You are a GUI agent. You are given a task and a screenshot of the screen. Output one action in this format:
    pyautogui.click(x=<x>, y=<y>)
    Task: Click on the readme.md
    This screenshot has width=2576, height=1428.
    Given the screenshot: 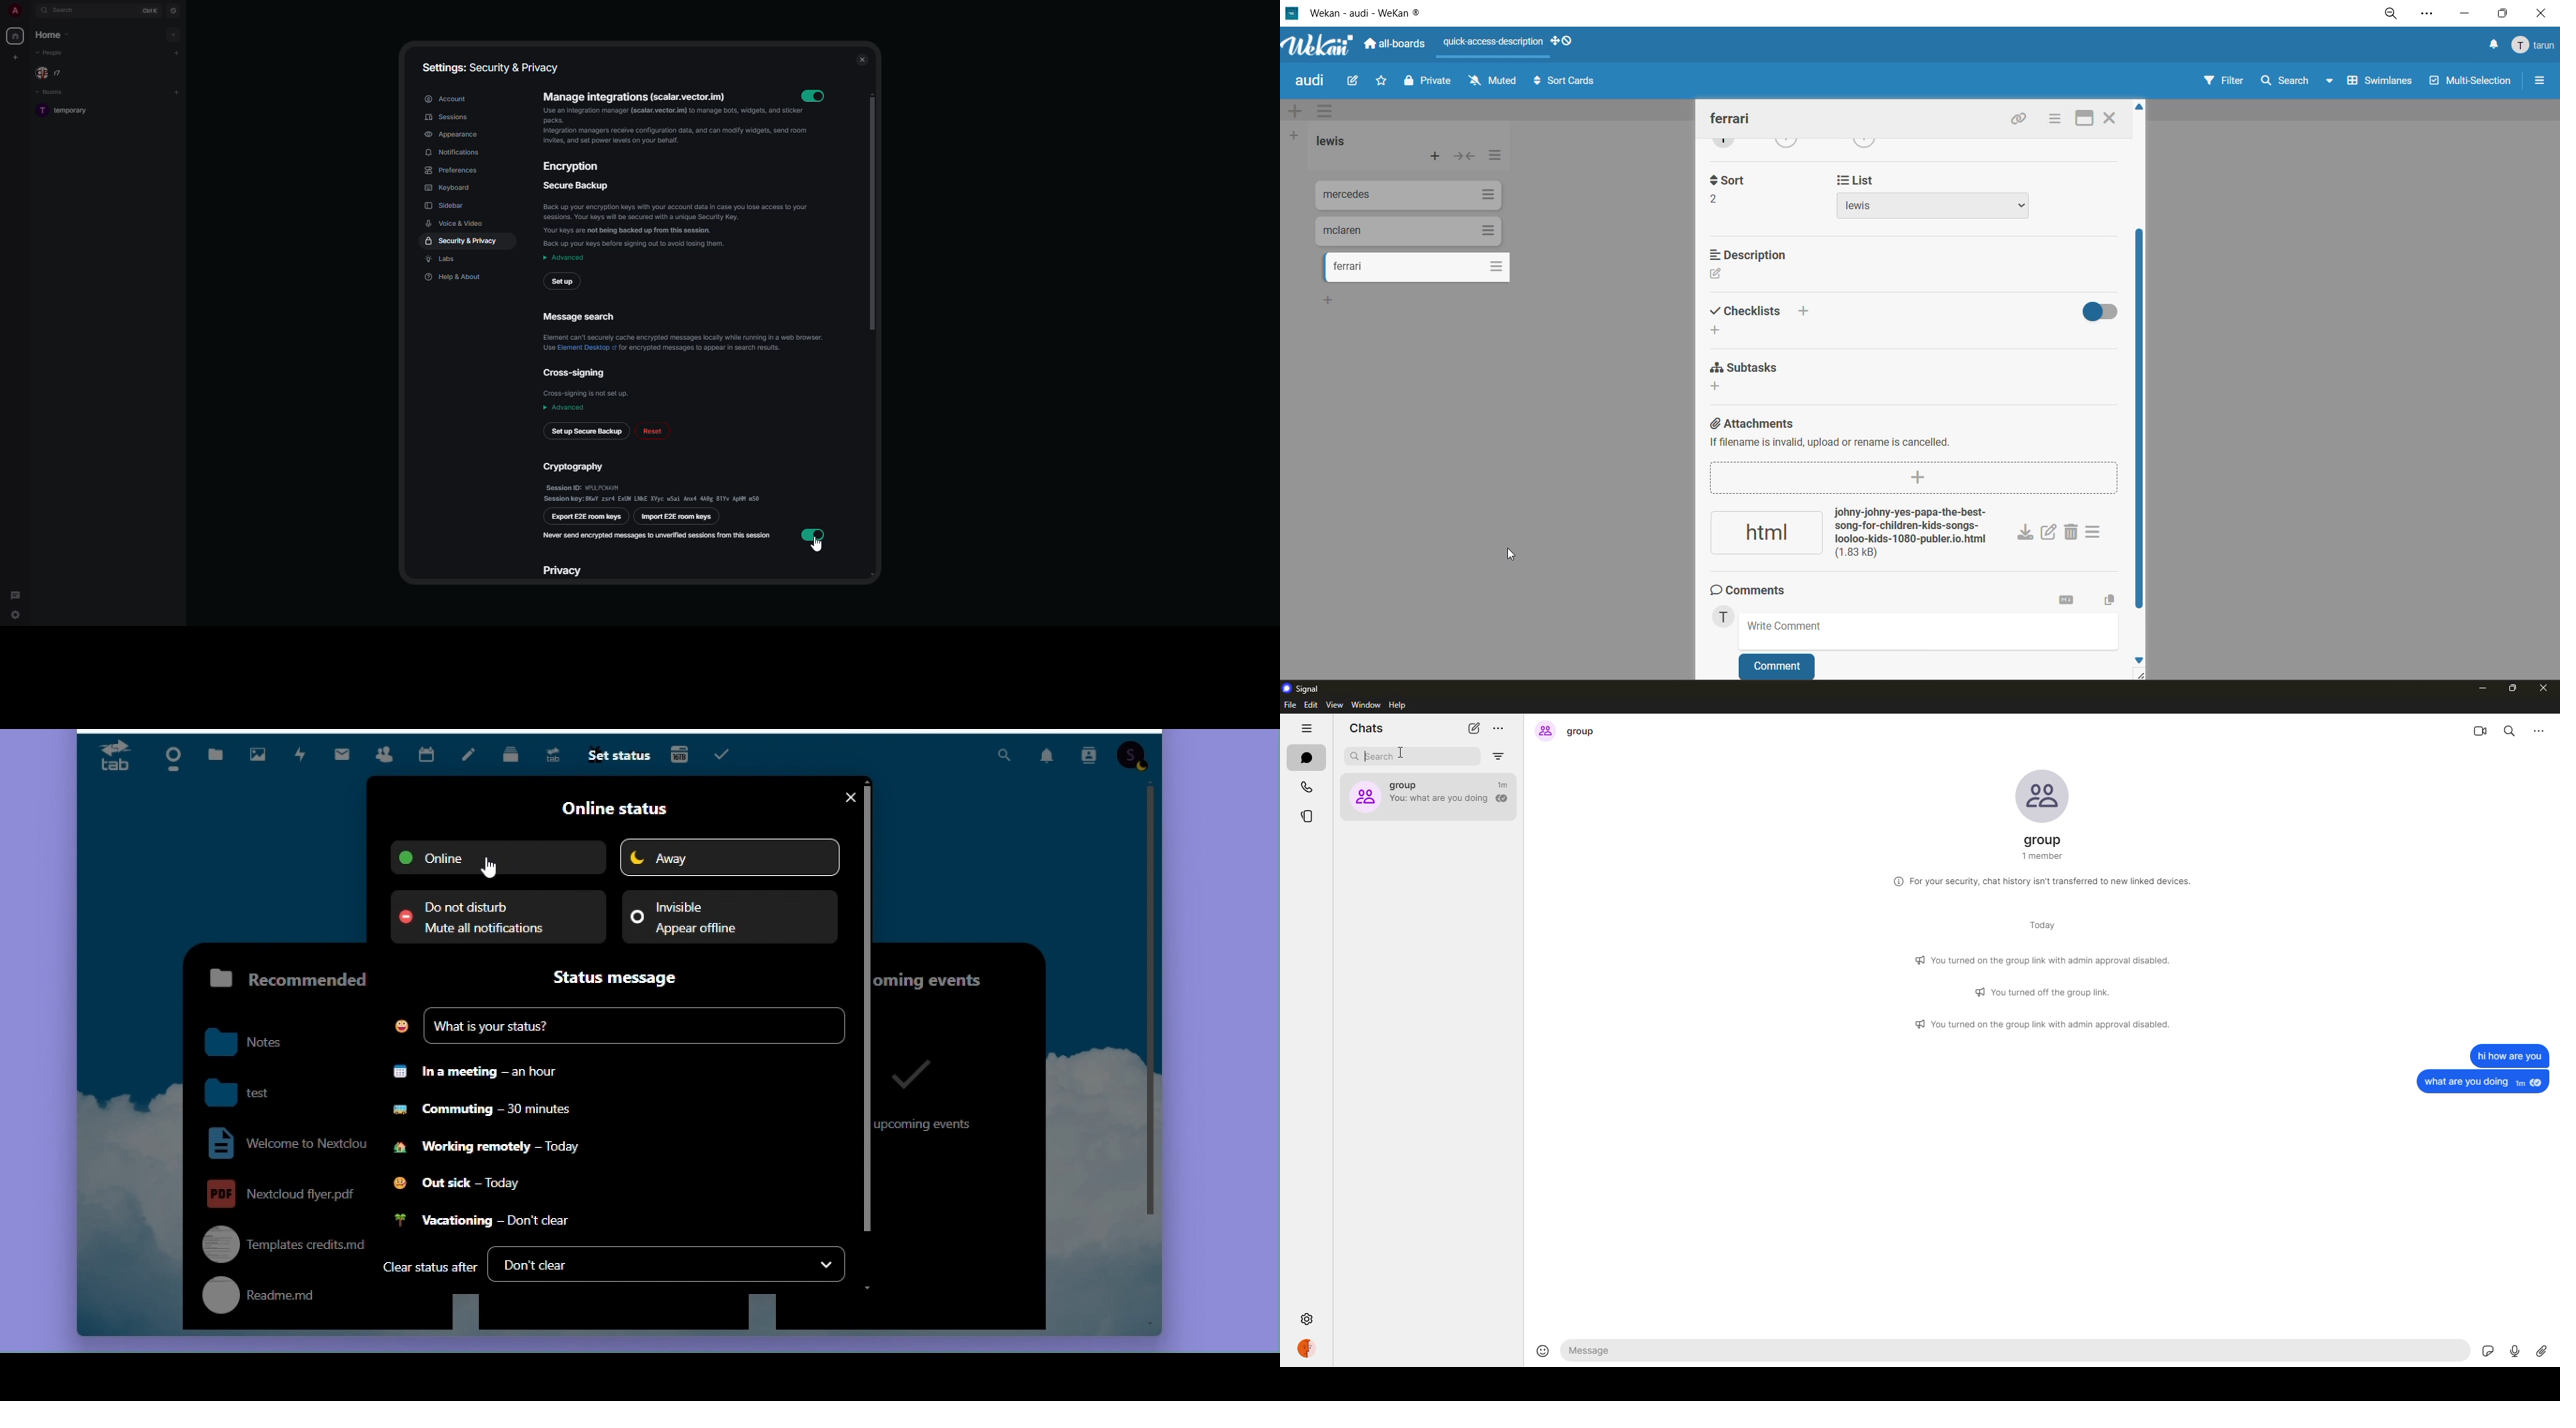 What is the action you would take?
    pyautogui.click(x=279, y=1298)
    